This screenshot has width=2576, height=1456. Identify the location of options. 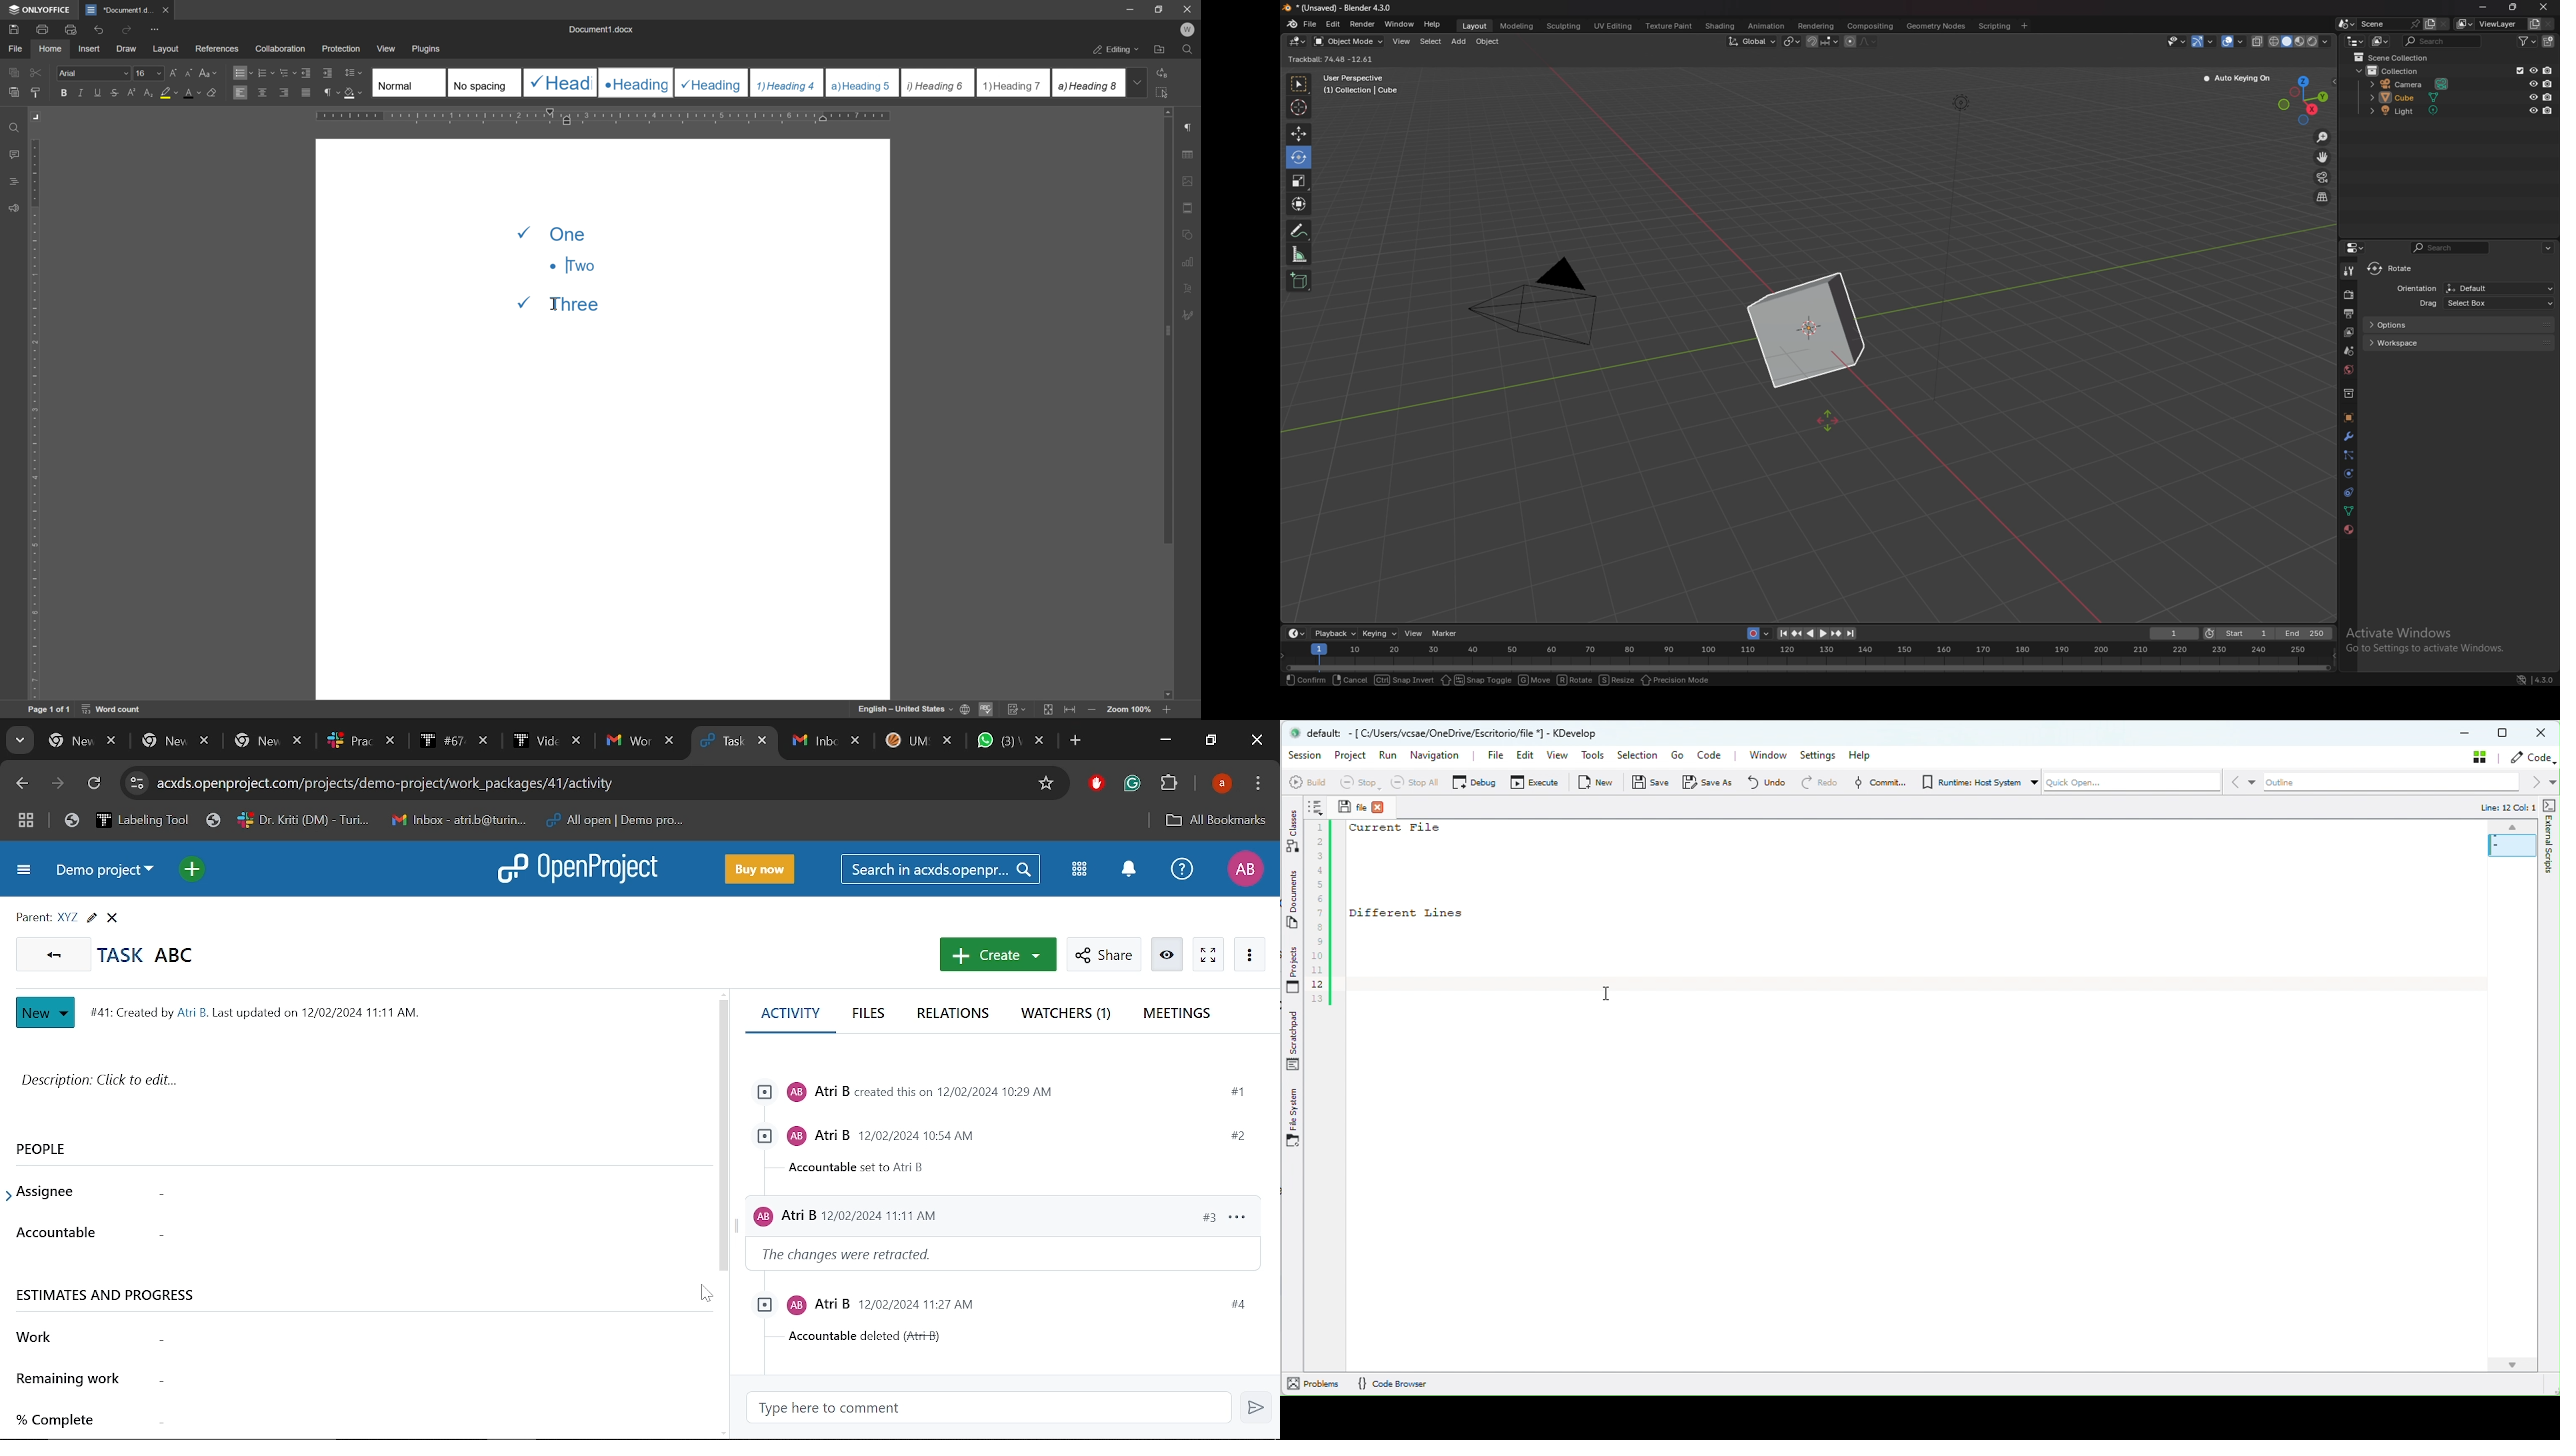
(2459, 325).